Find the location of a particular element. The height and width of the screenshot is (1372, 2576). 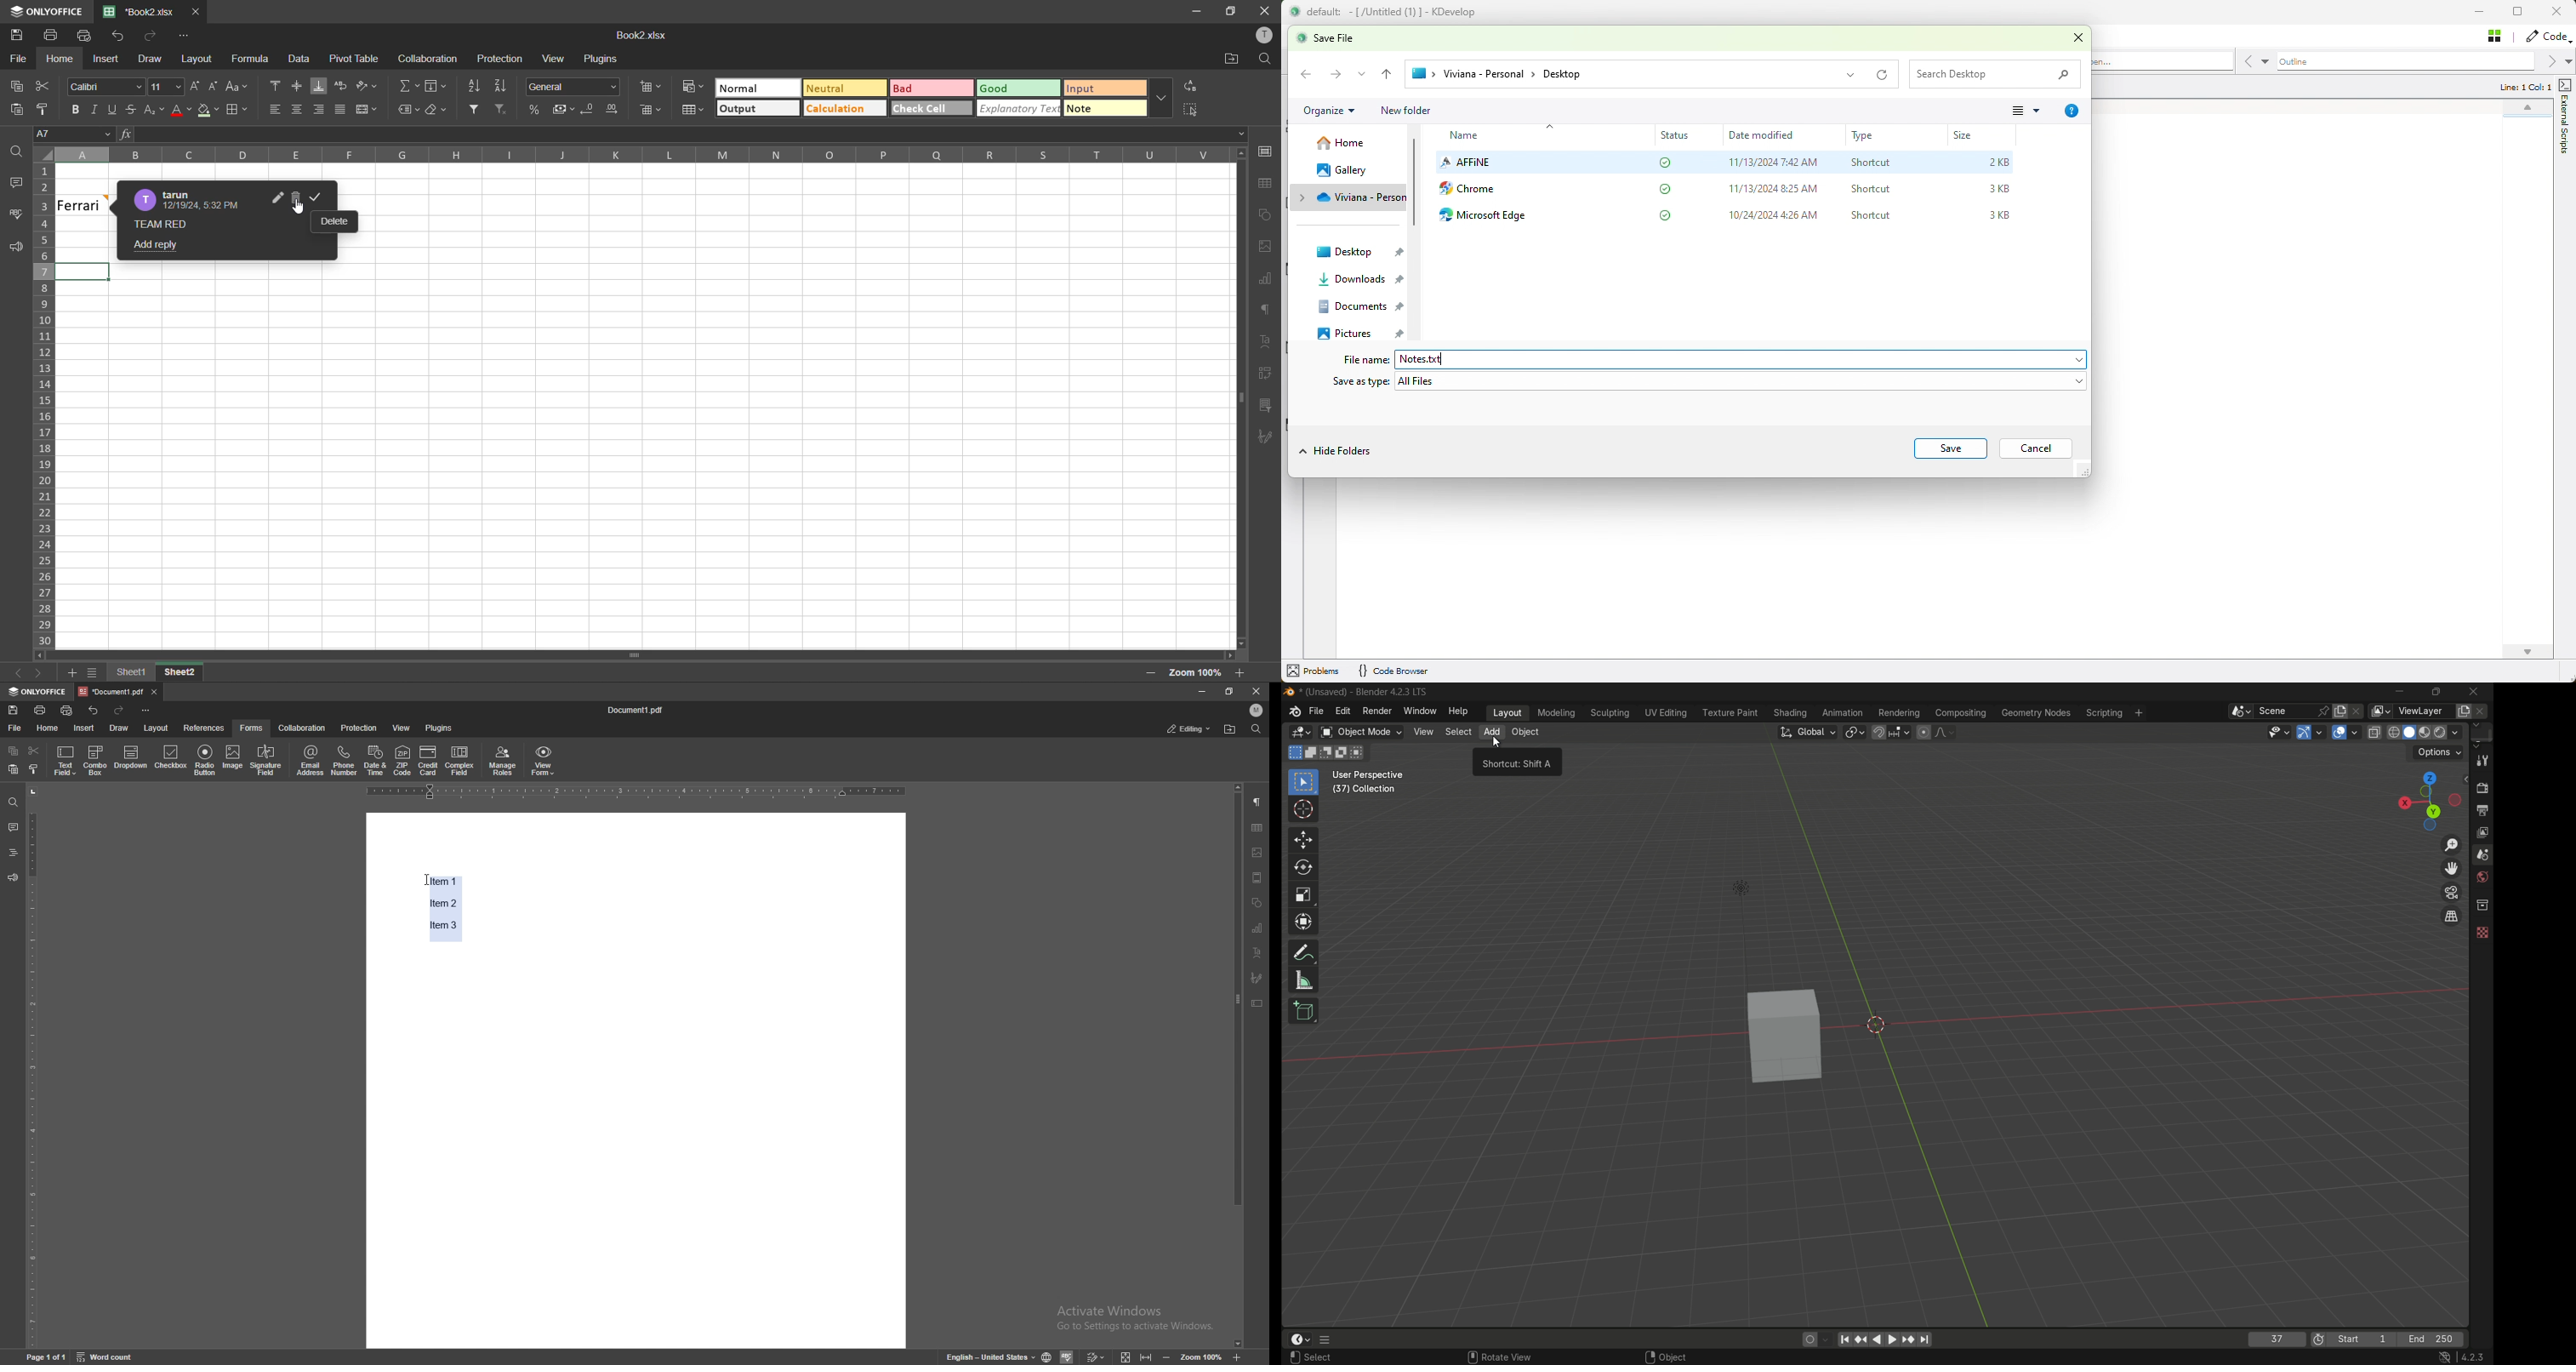

wireframe is located at coordinates (2394, 732).